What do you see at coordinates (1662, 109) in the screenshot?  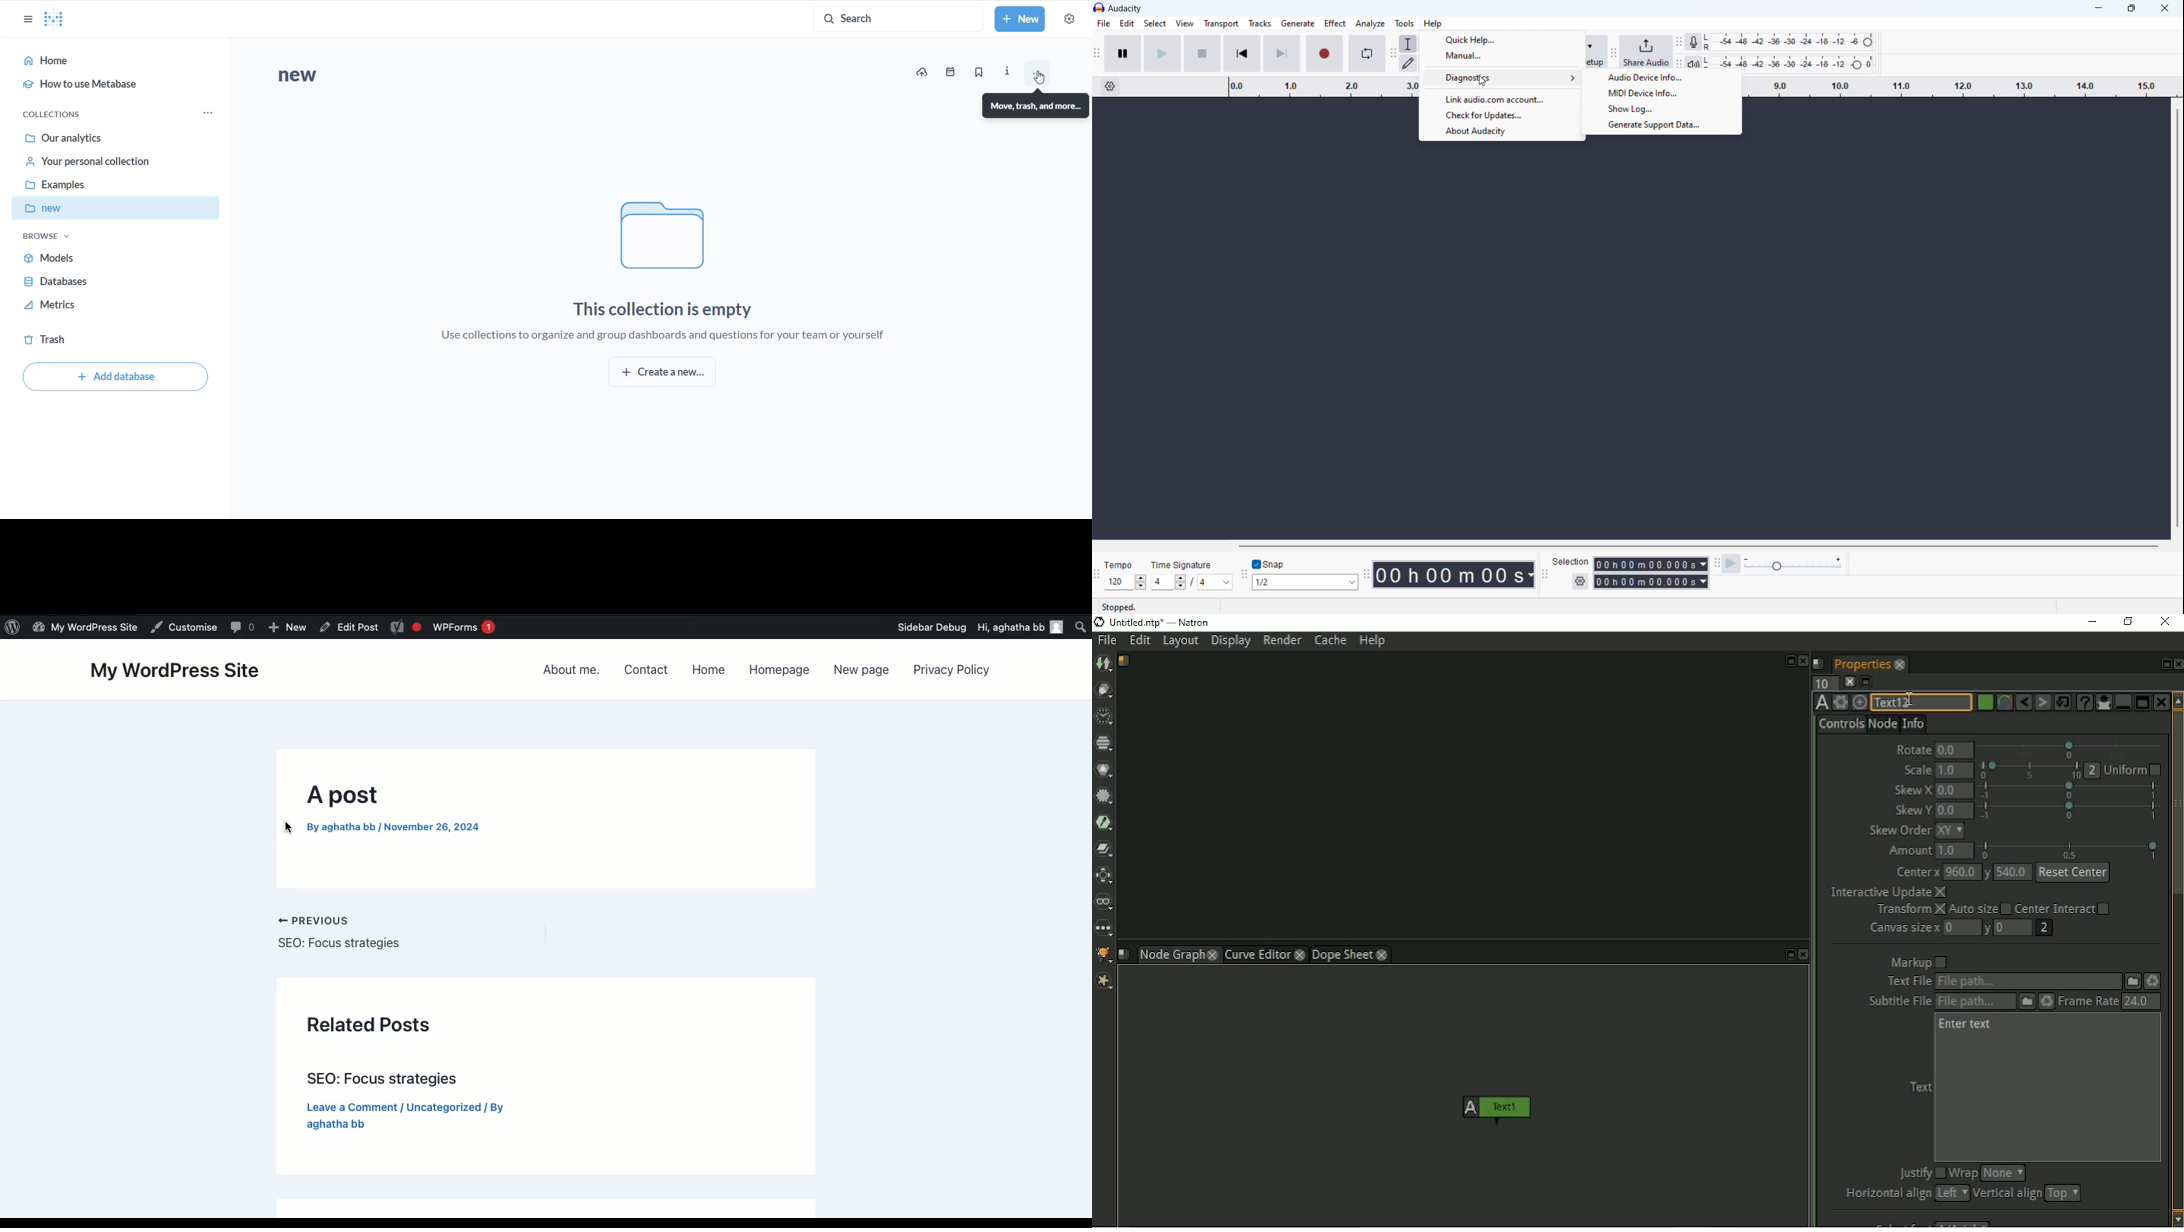 I see `show log` at bounding box center [1662, 109].